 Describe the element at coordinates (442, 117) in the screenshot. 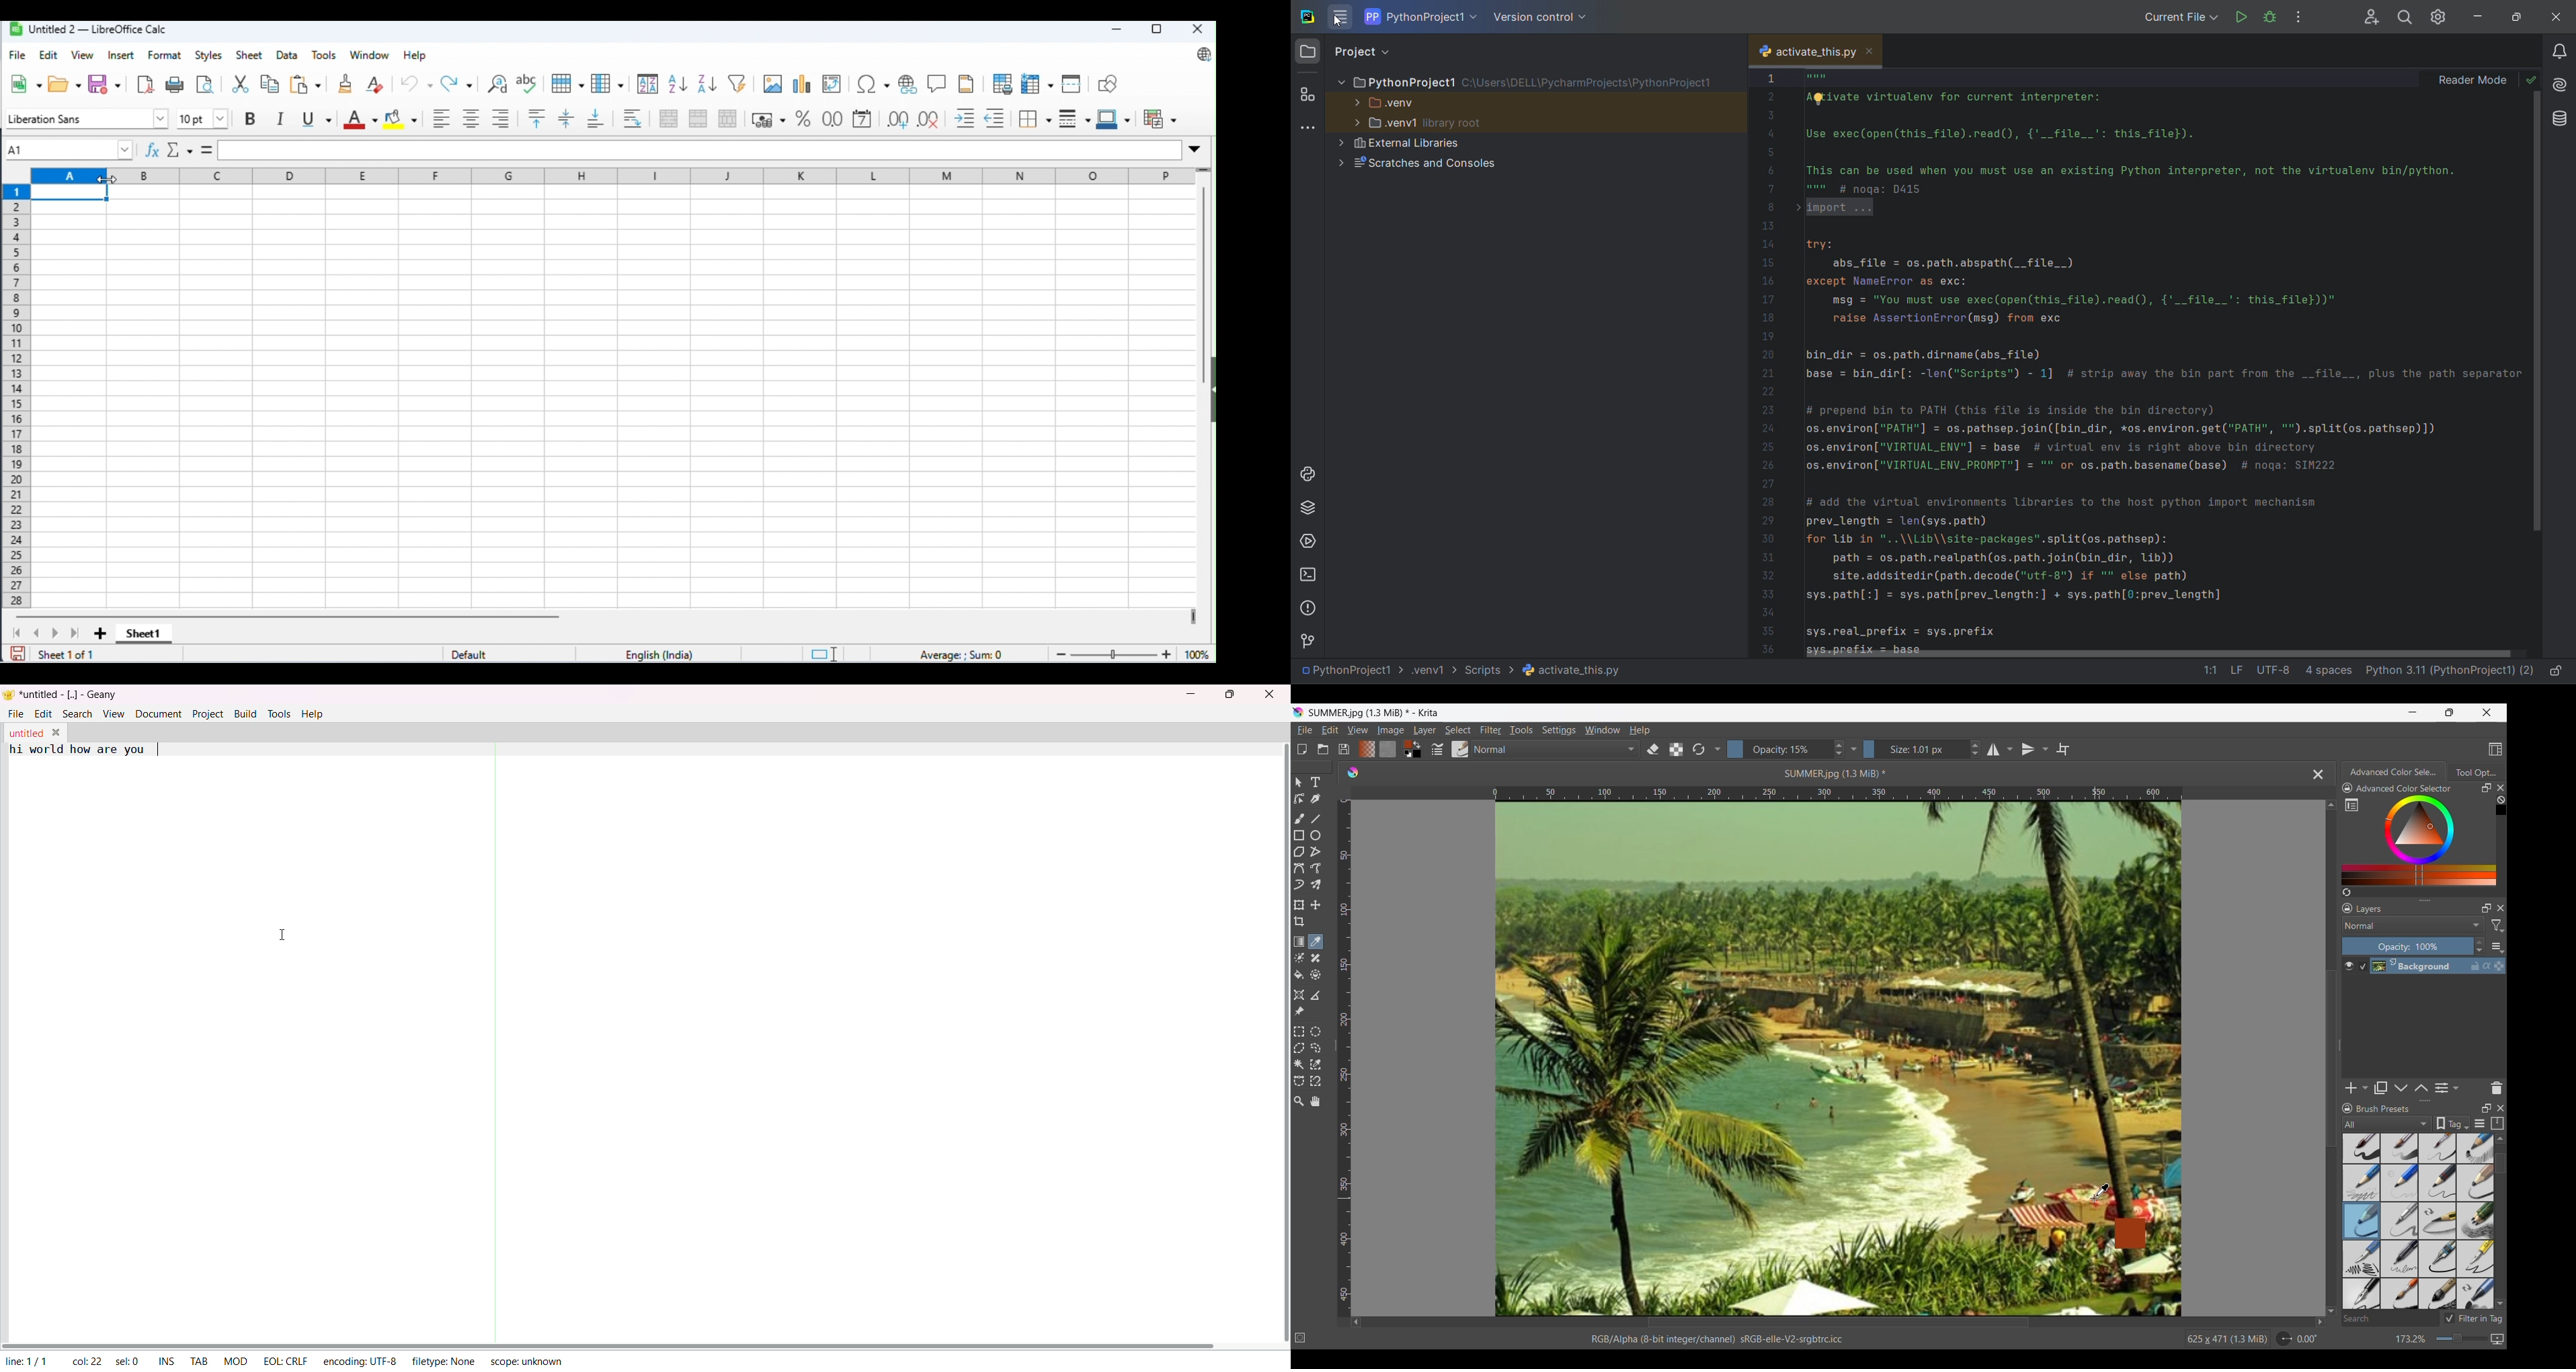

I see `align left` at that location.